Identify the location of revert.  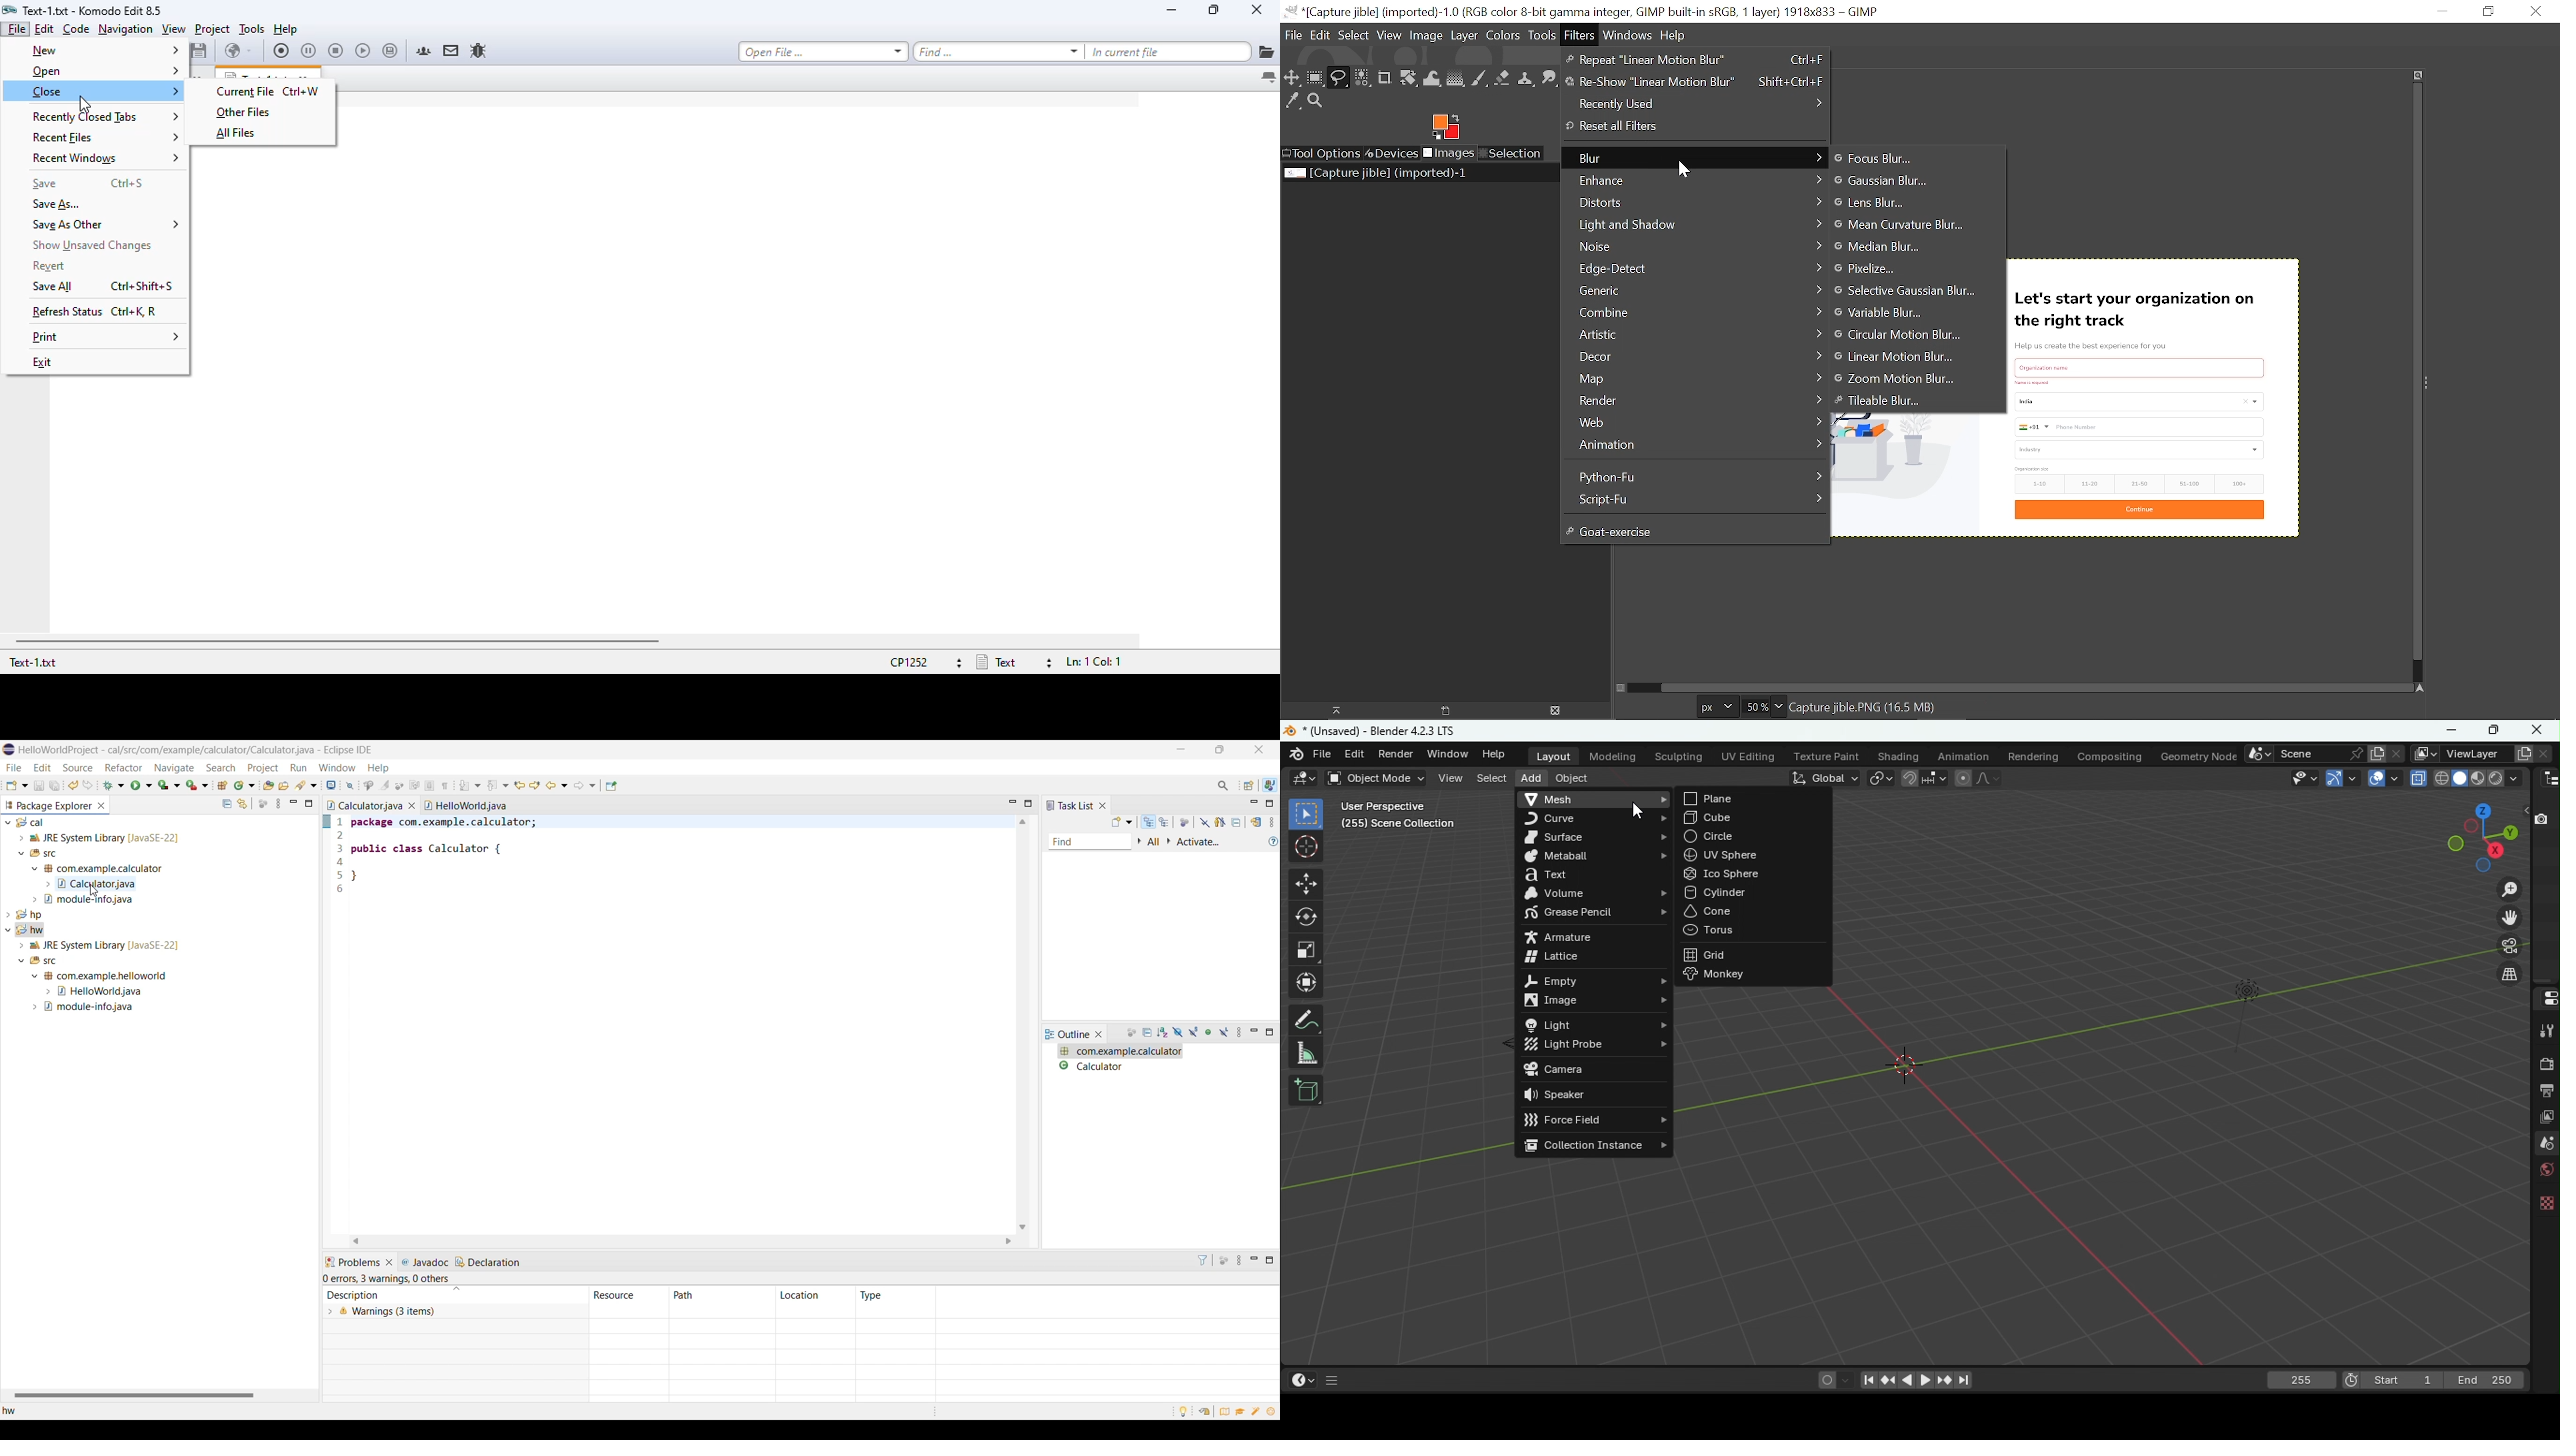
(50, 267).